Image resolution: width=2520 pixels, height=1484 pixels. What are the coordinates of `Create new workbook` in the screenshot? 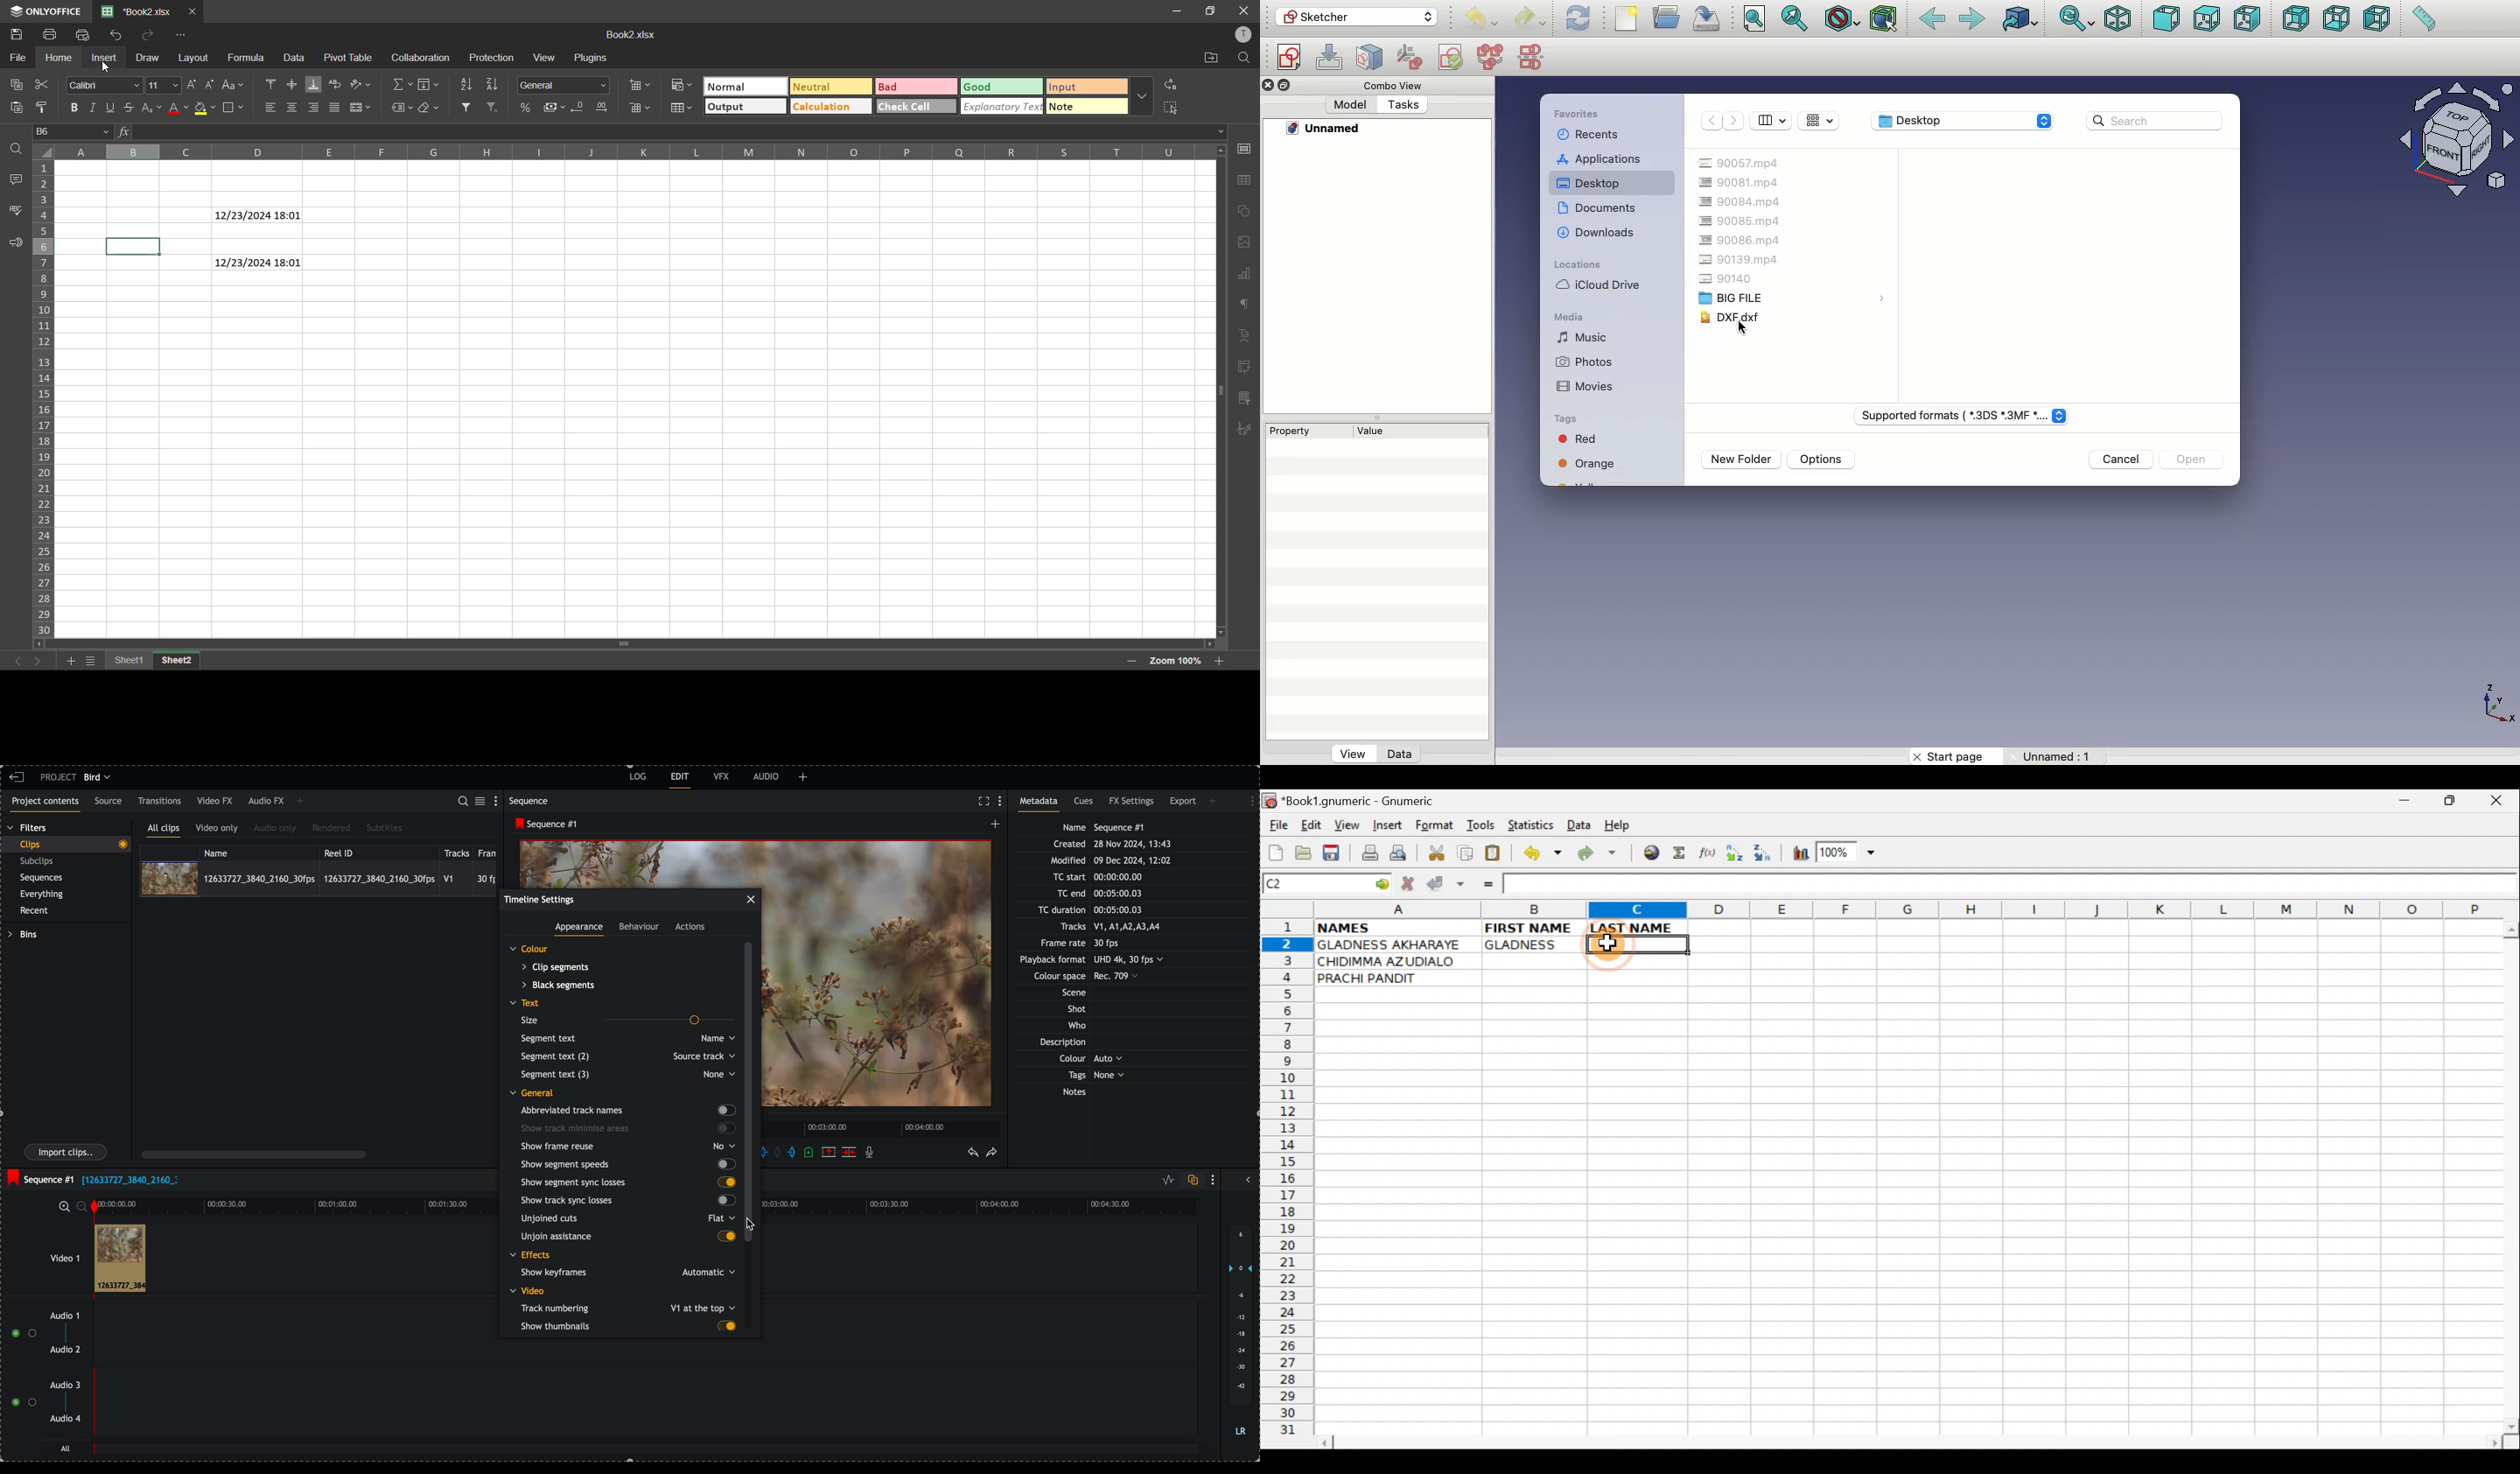 It's located at (1274, 850).